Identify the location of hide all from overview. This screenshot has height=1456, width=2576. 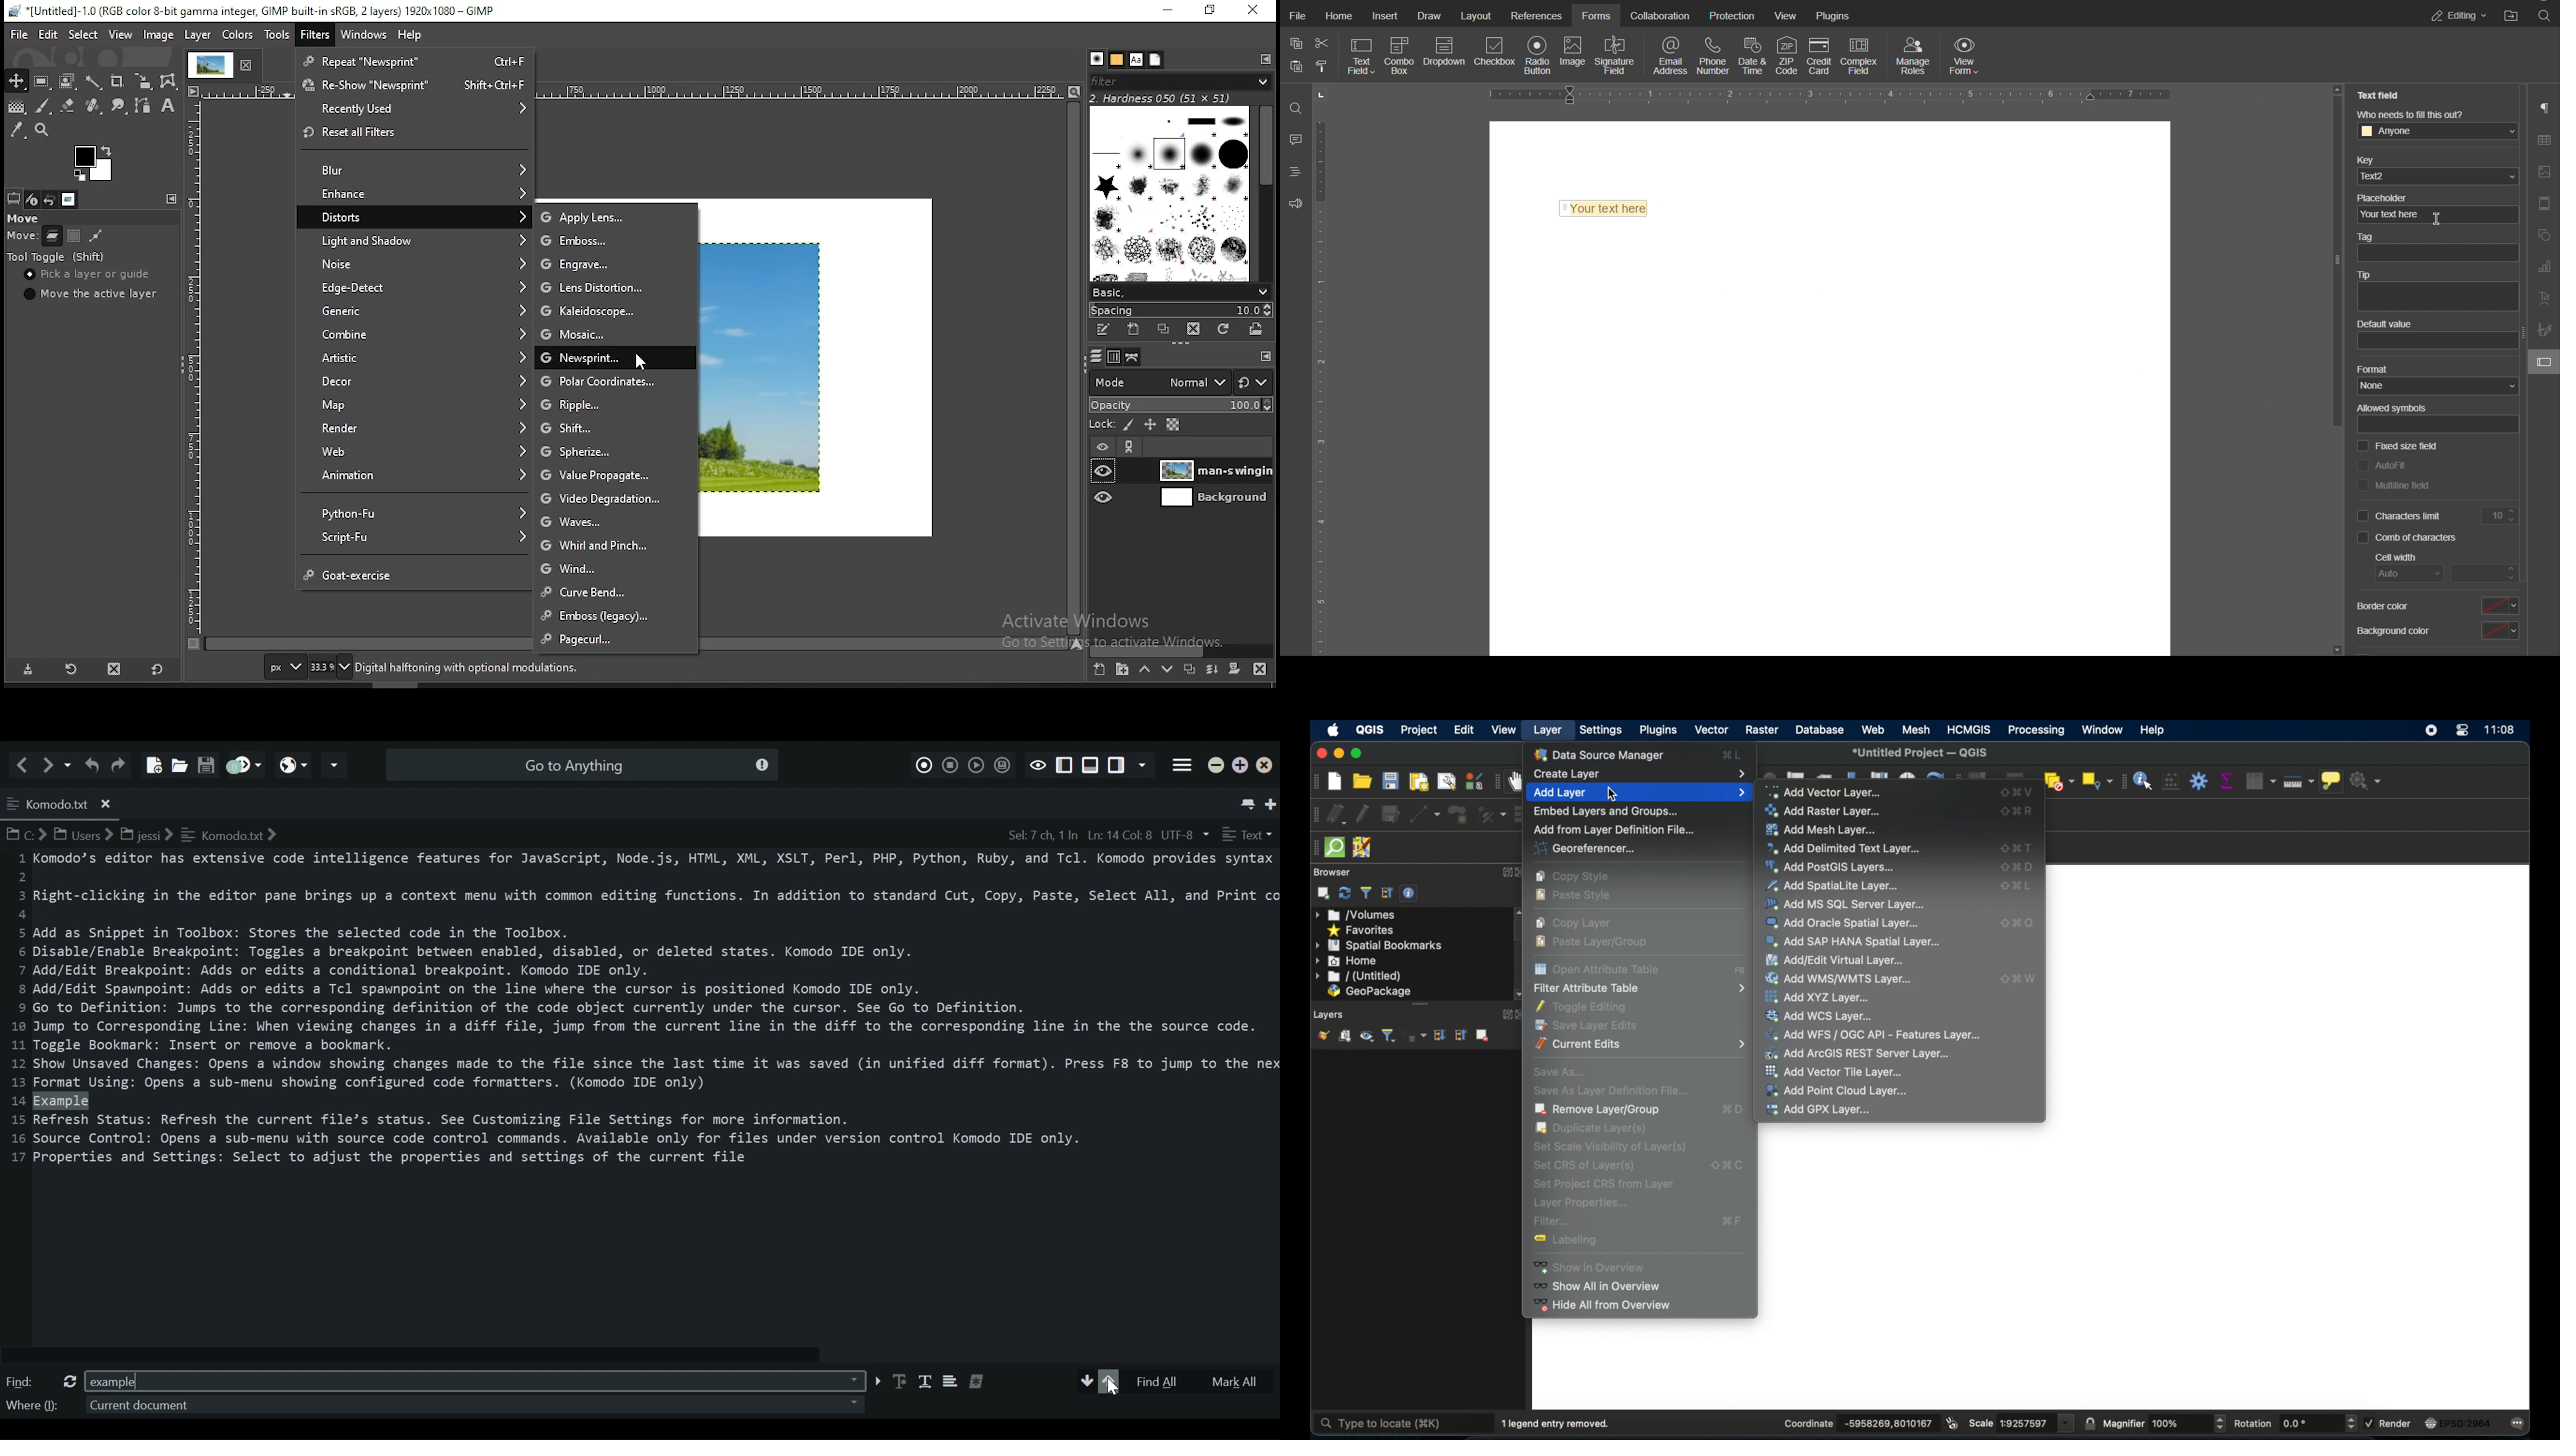
(1603, 1308).